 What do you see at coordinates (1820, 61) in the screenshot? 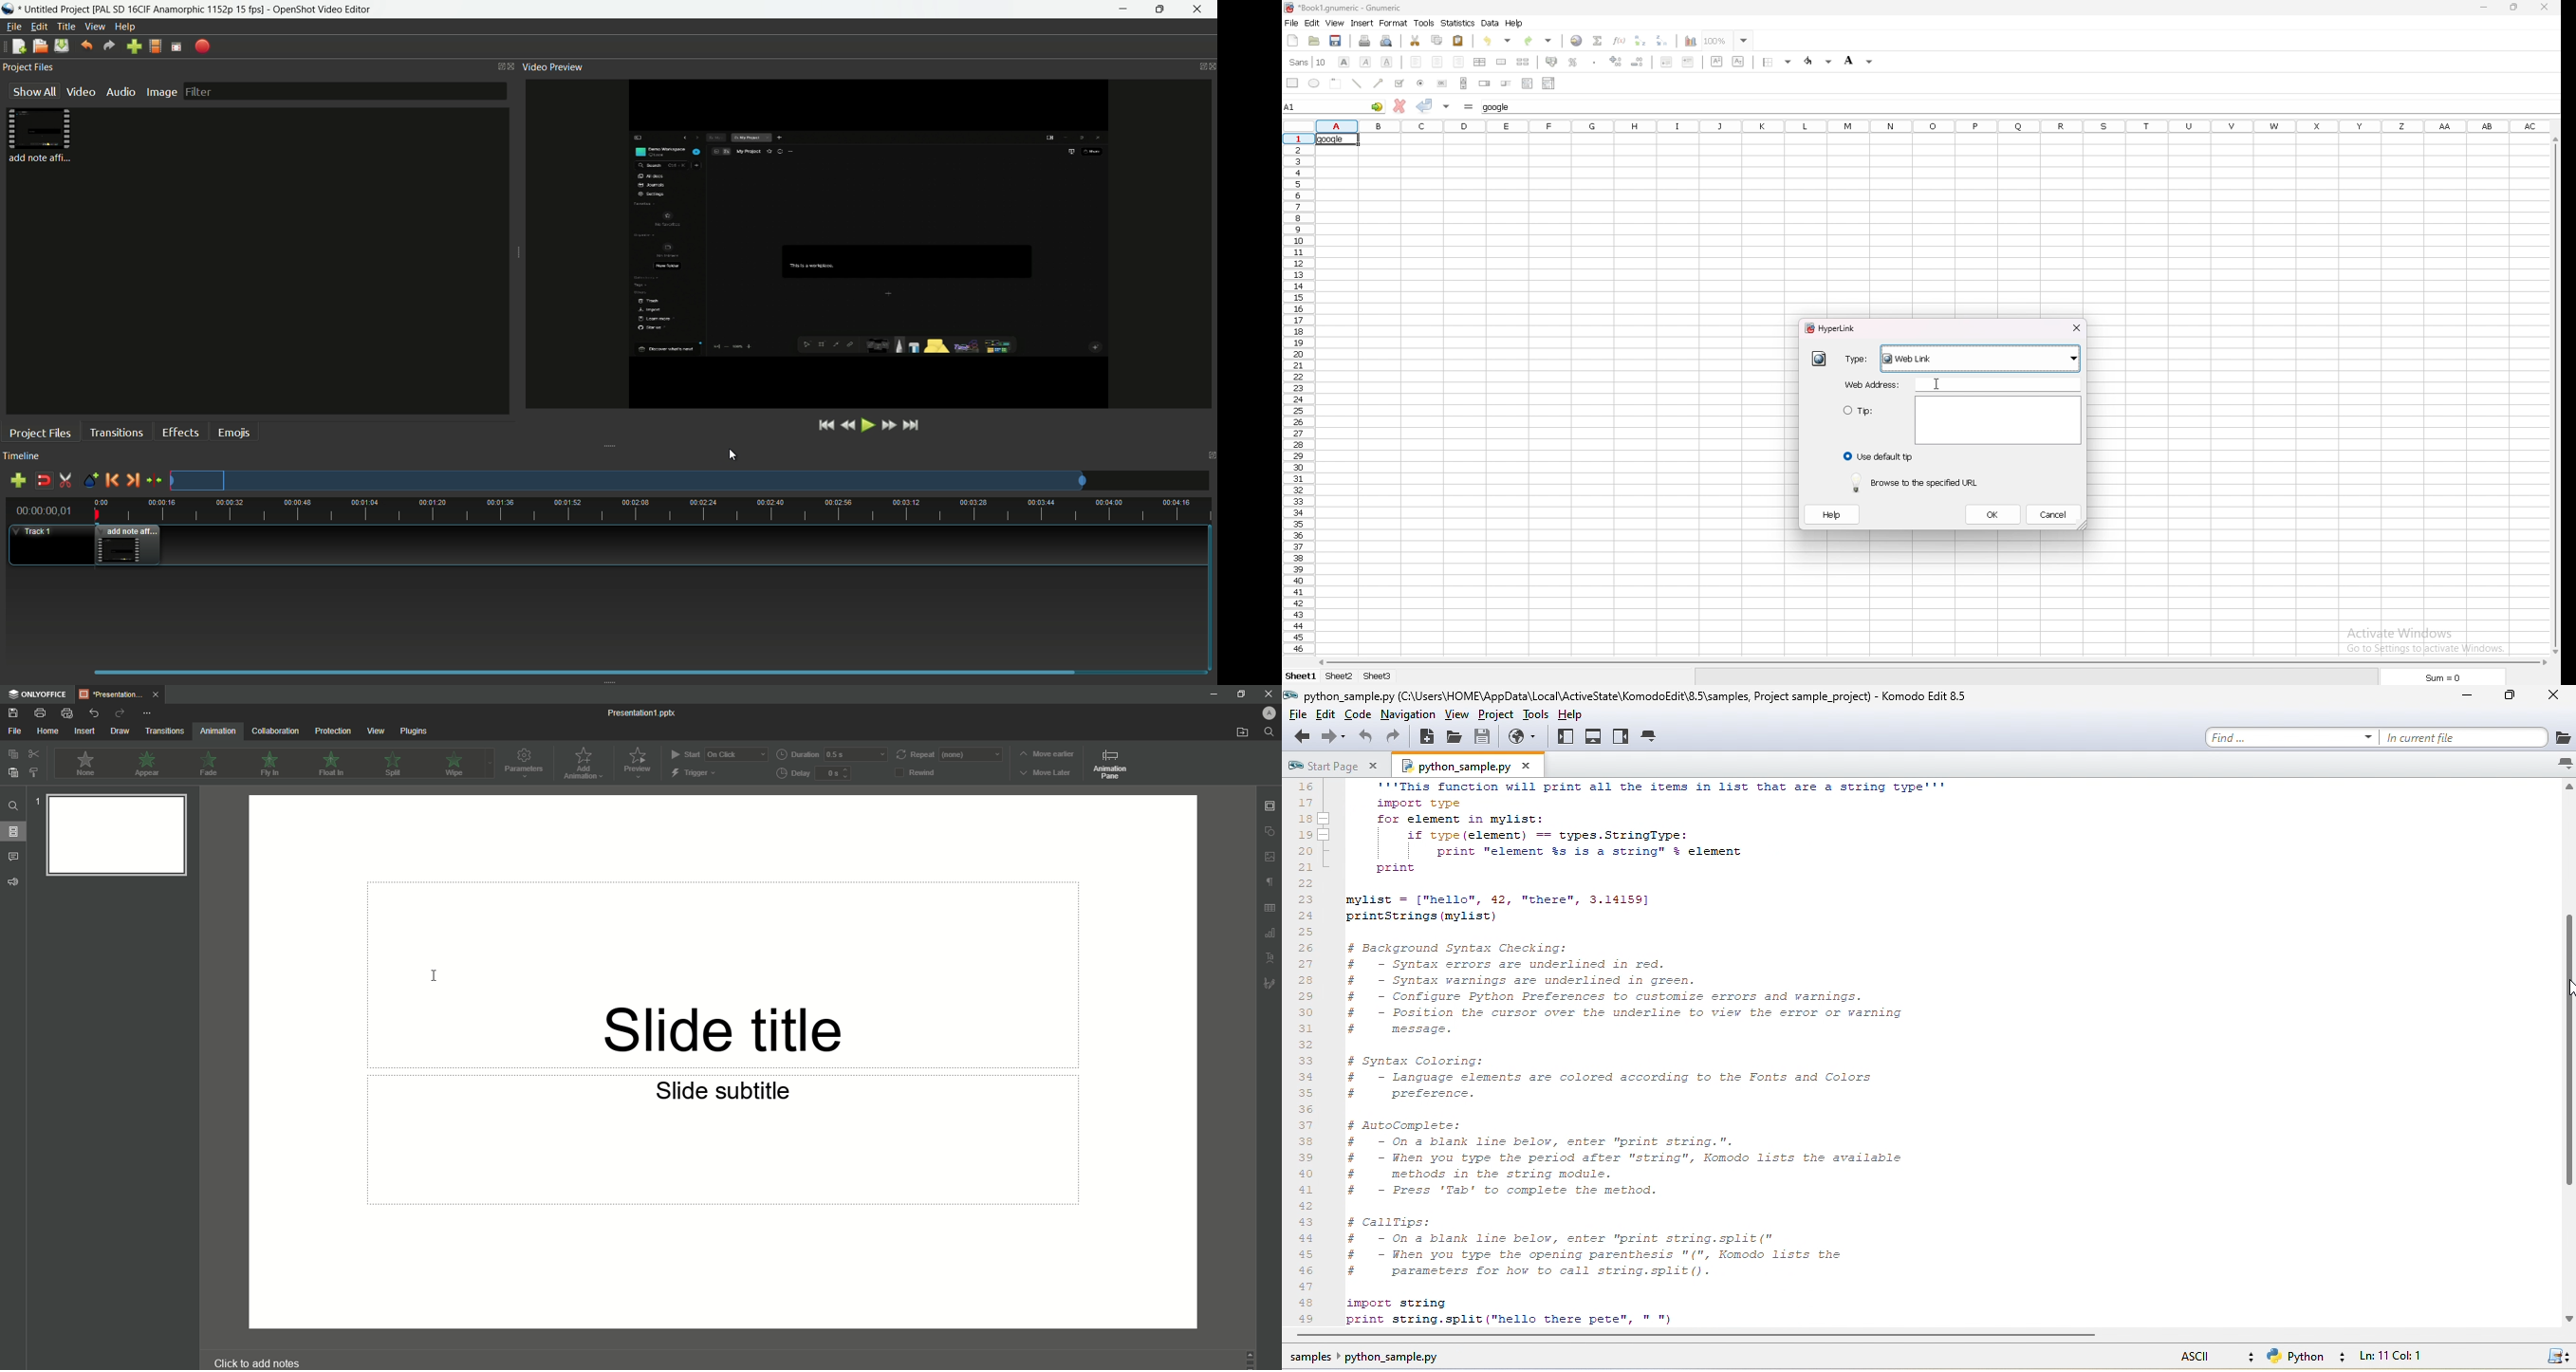
I see `foreground` at bounding box center [1820, 61].